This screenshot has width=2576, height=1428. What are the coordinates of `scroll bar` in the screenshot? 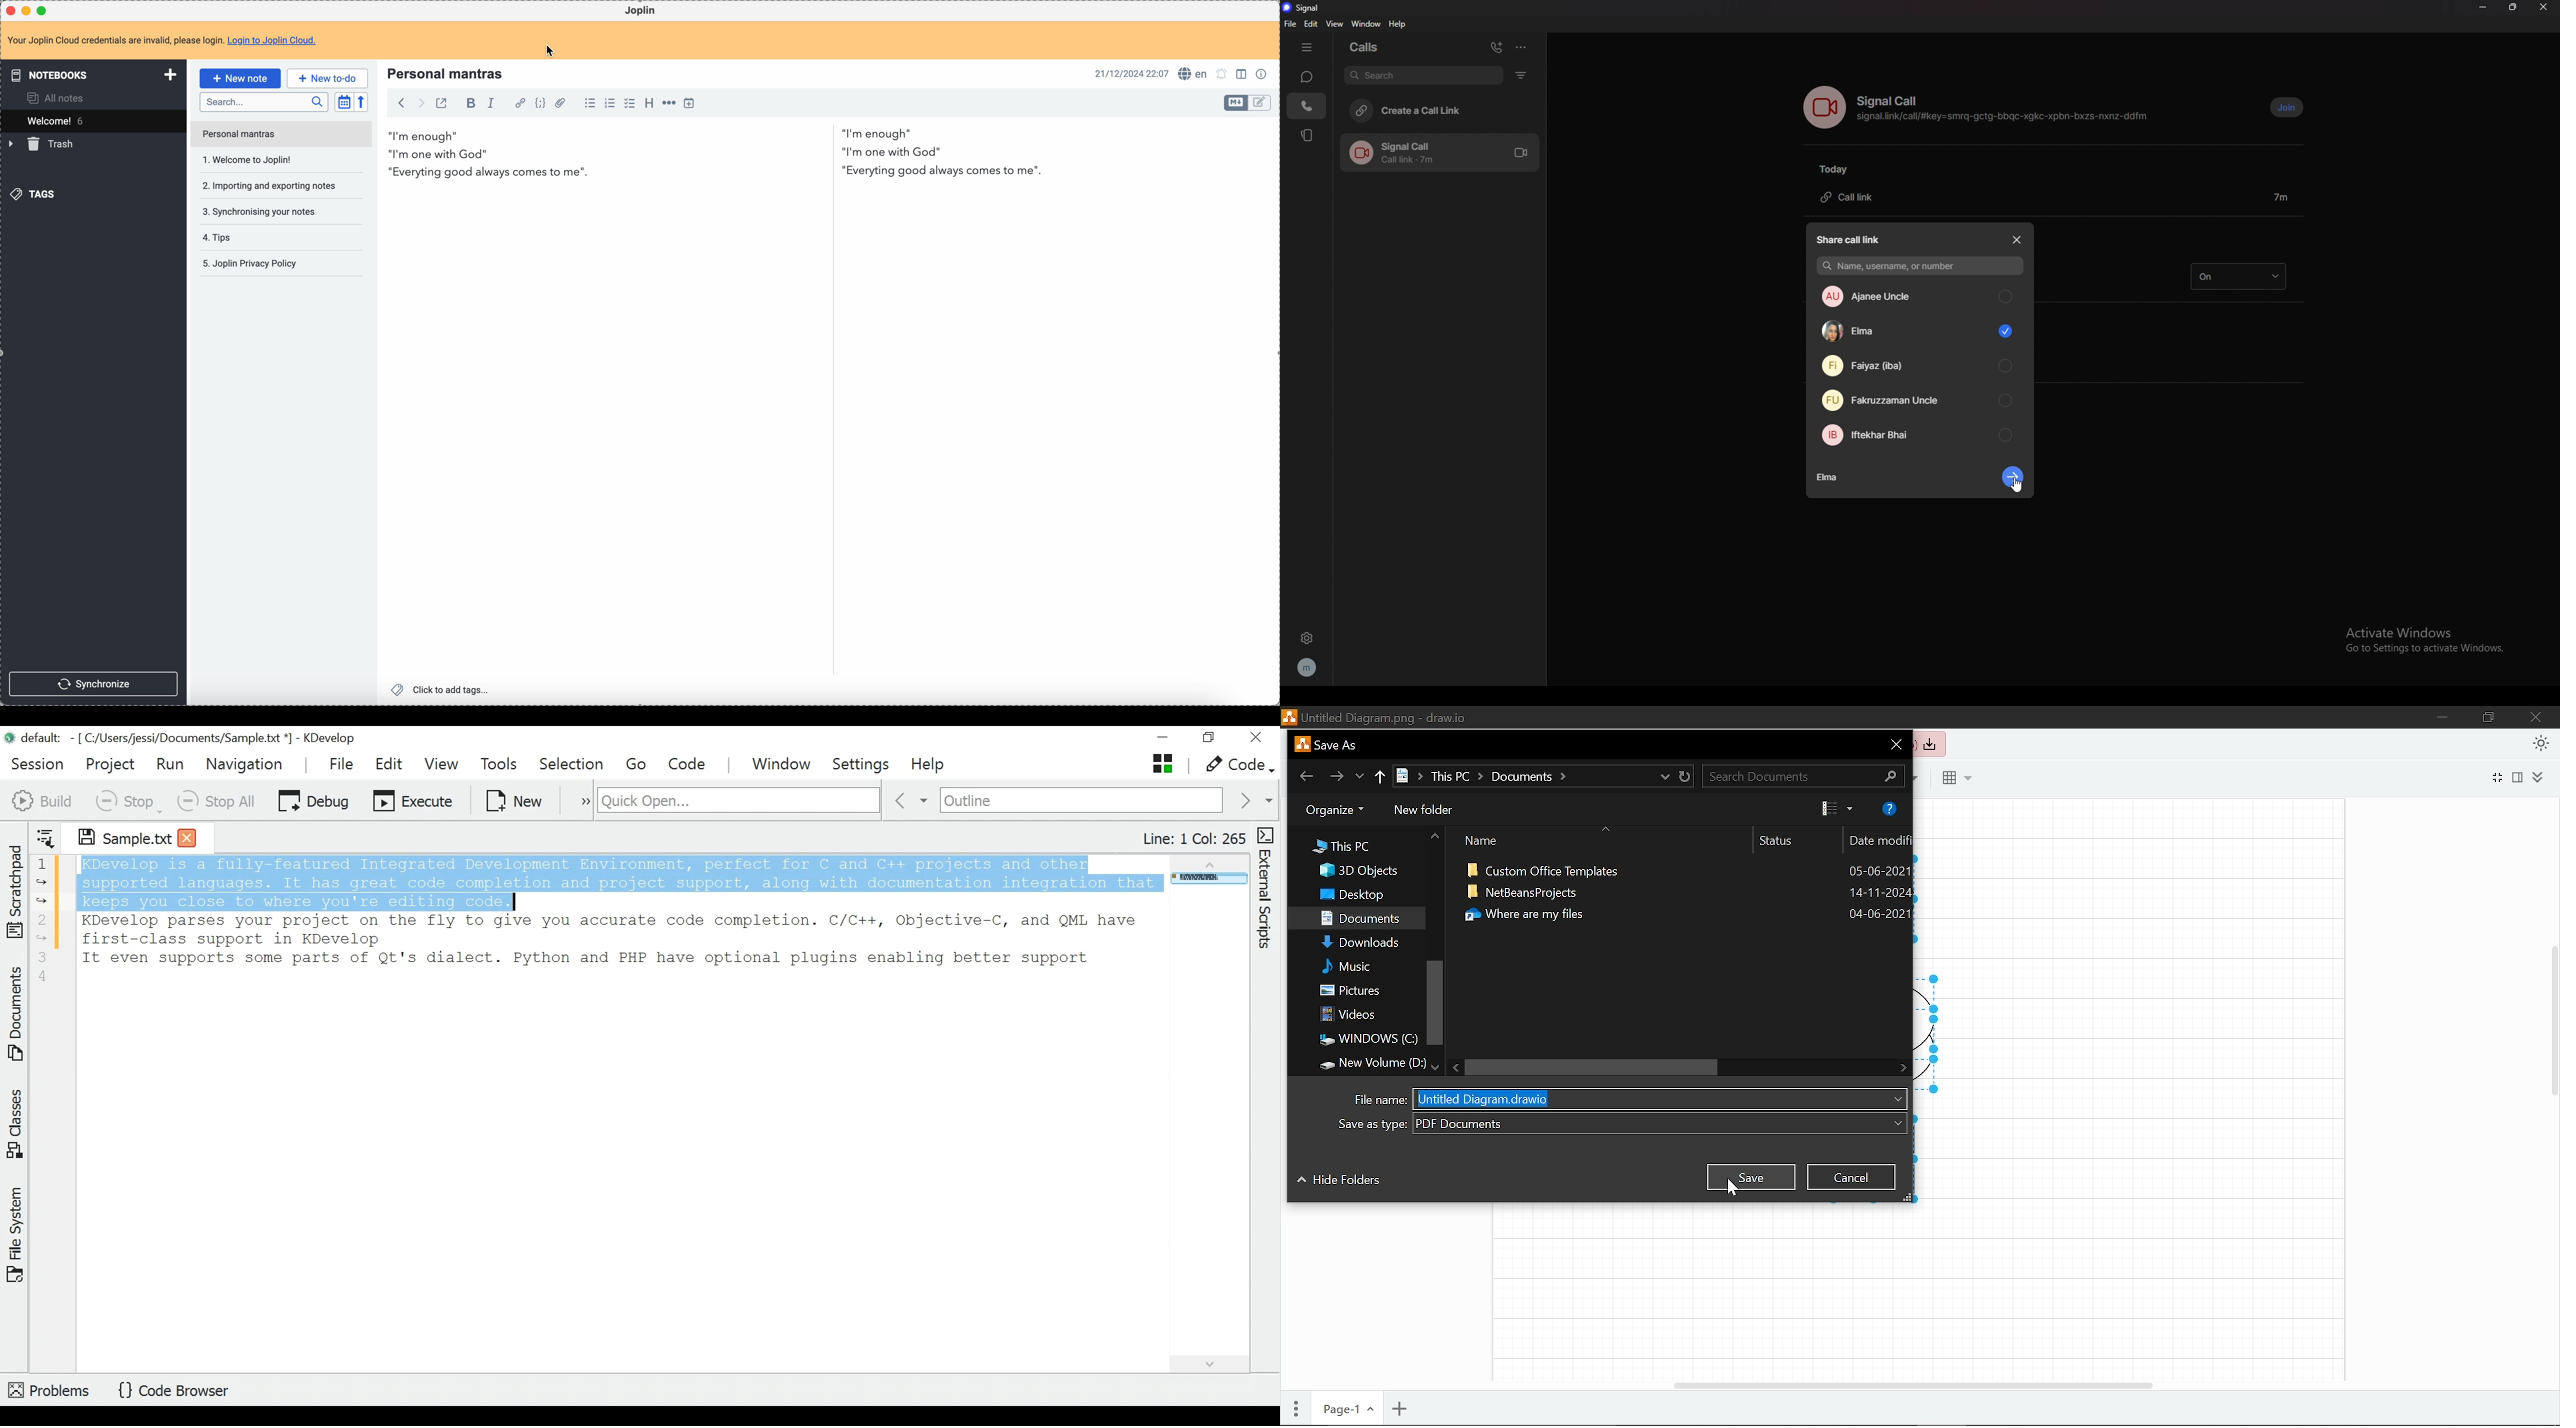 It's located at (2031, 330).